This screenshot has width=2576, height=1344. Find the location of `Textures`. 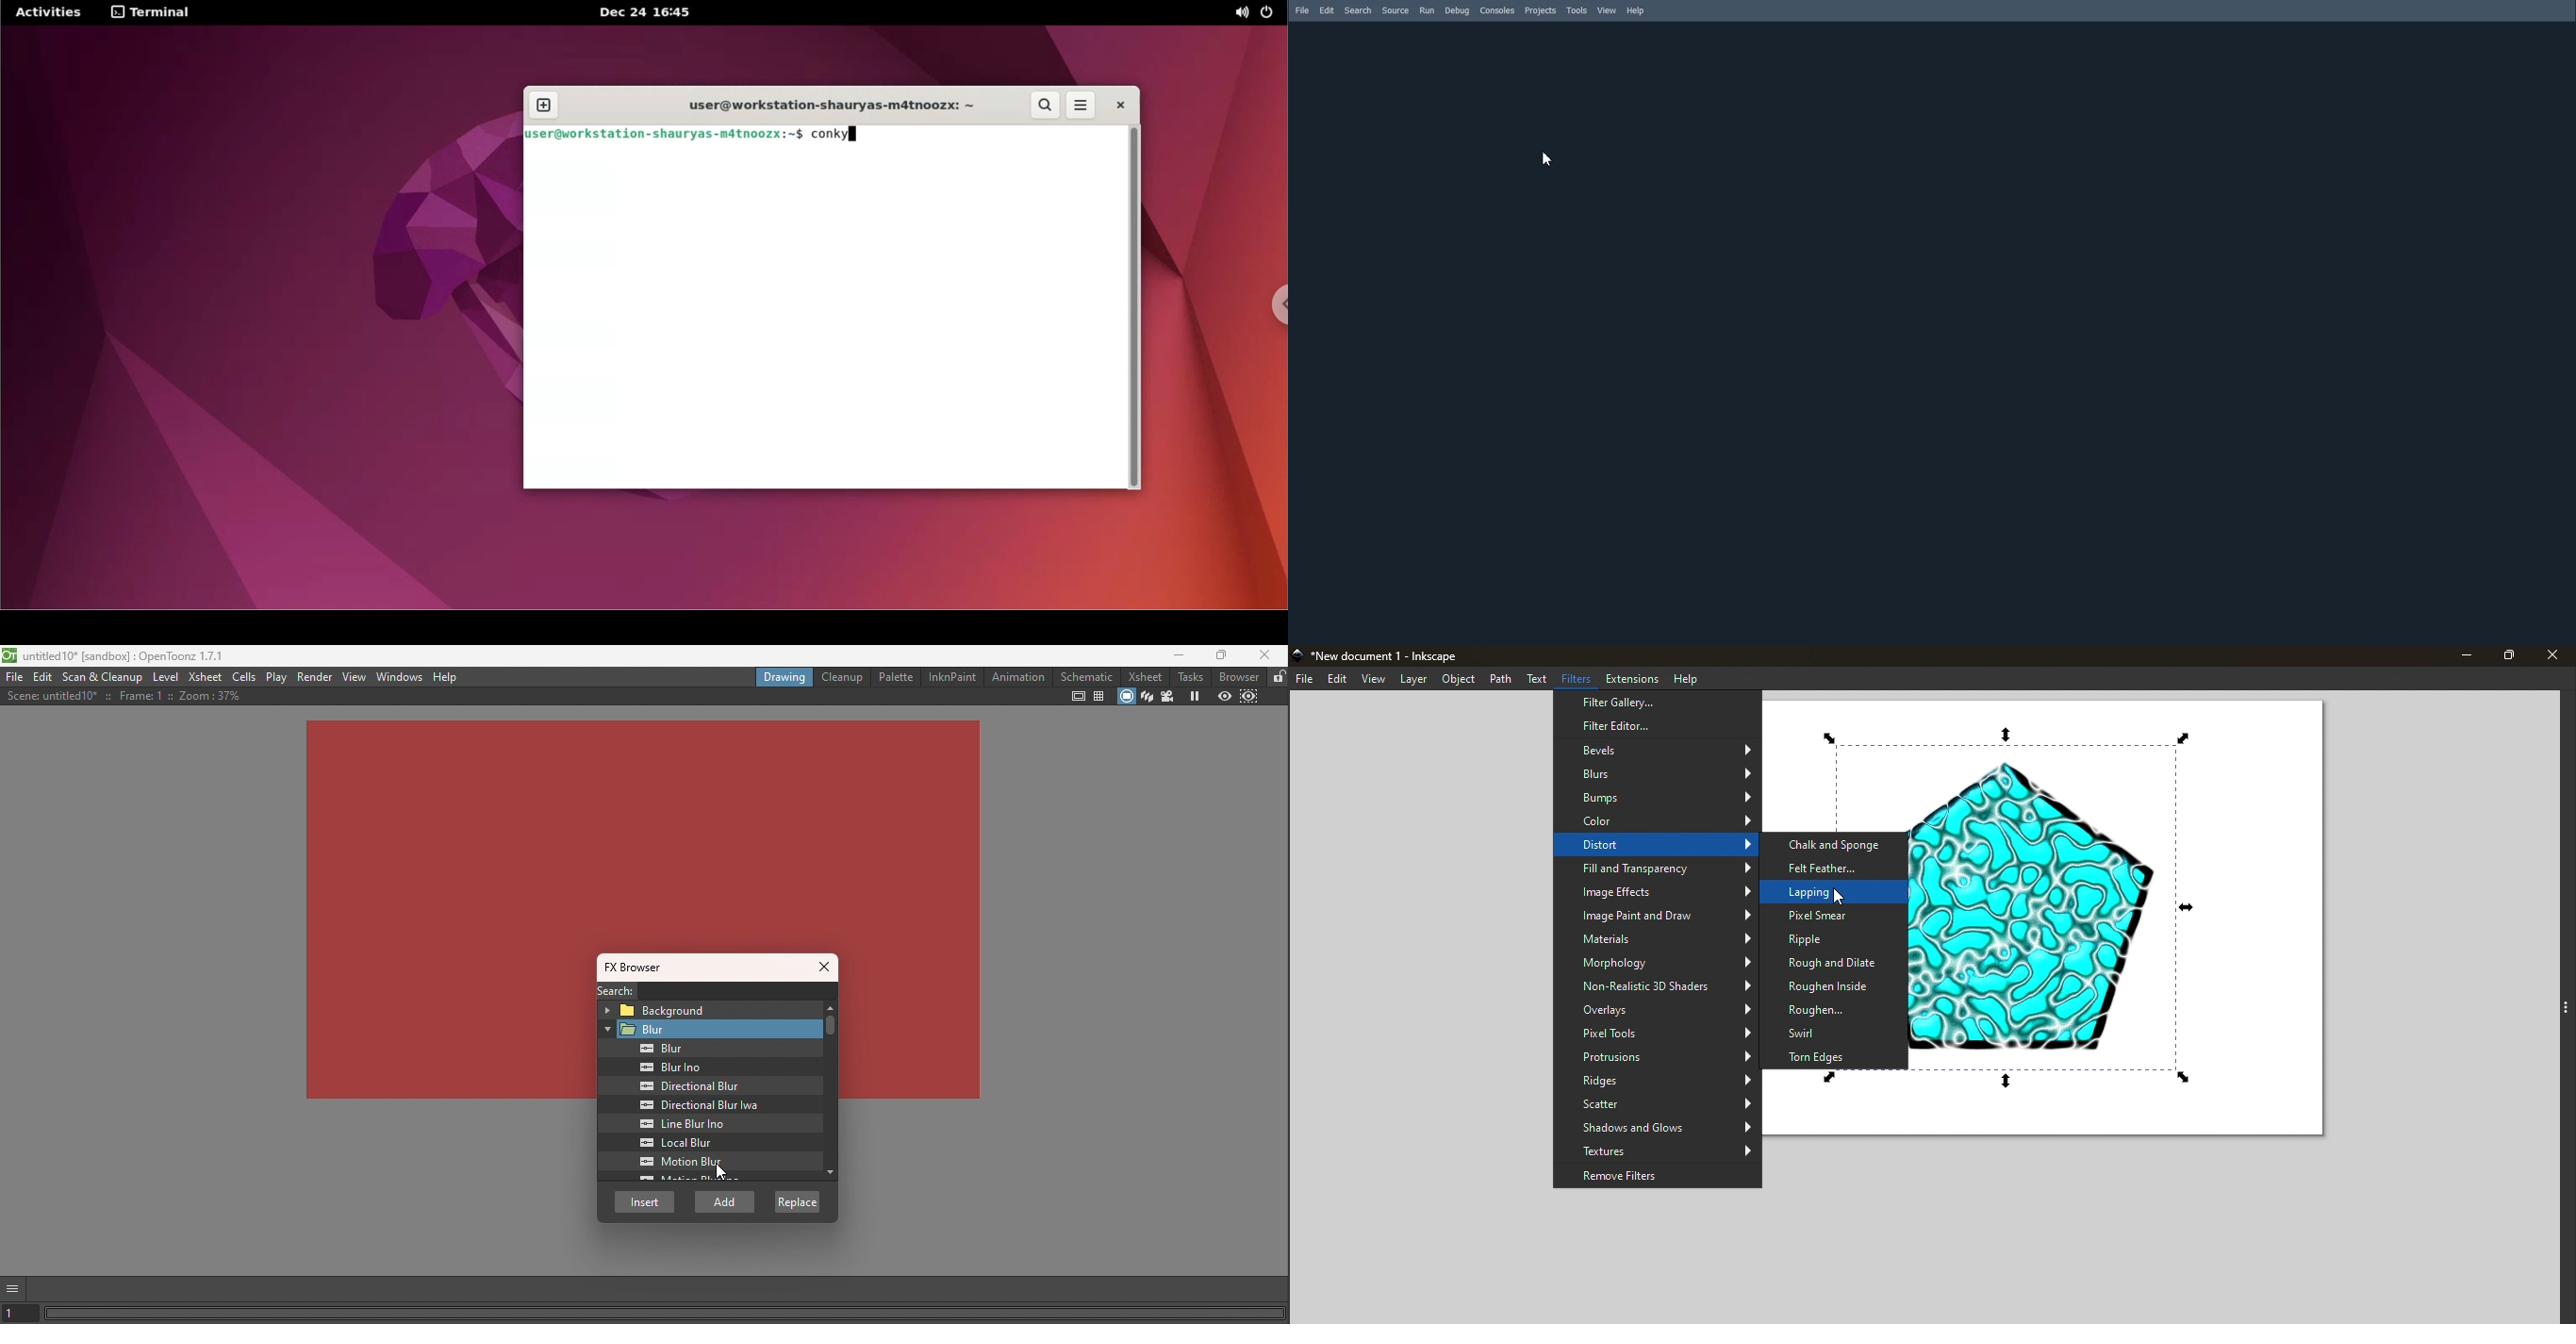

Textures is located at coordinates (1658, 1151).